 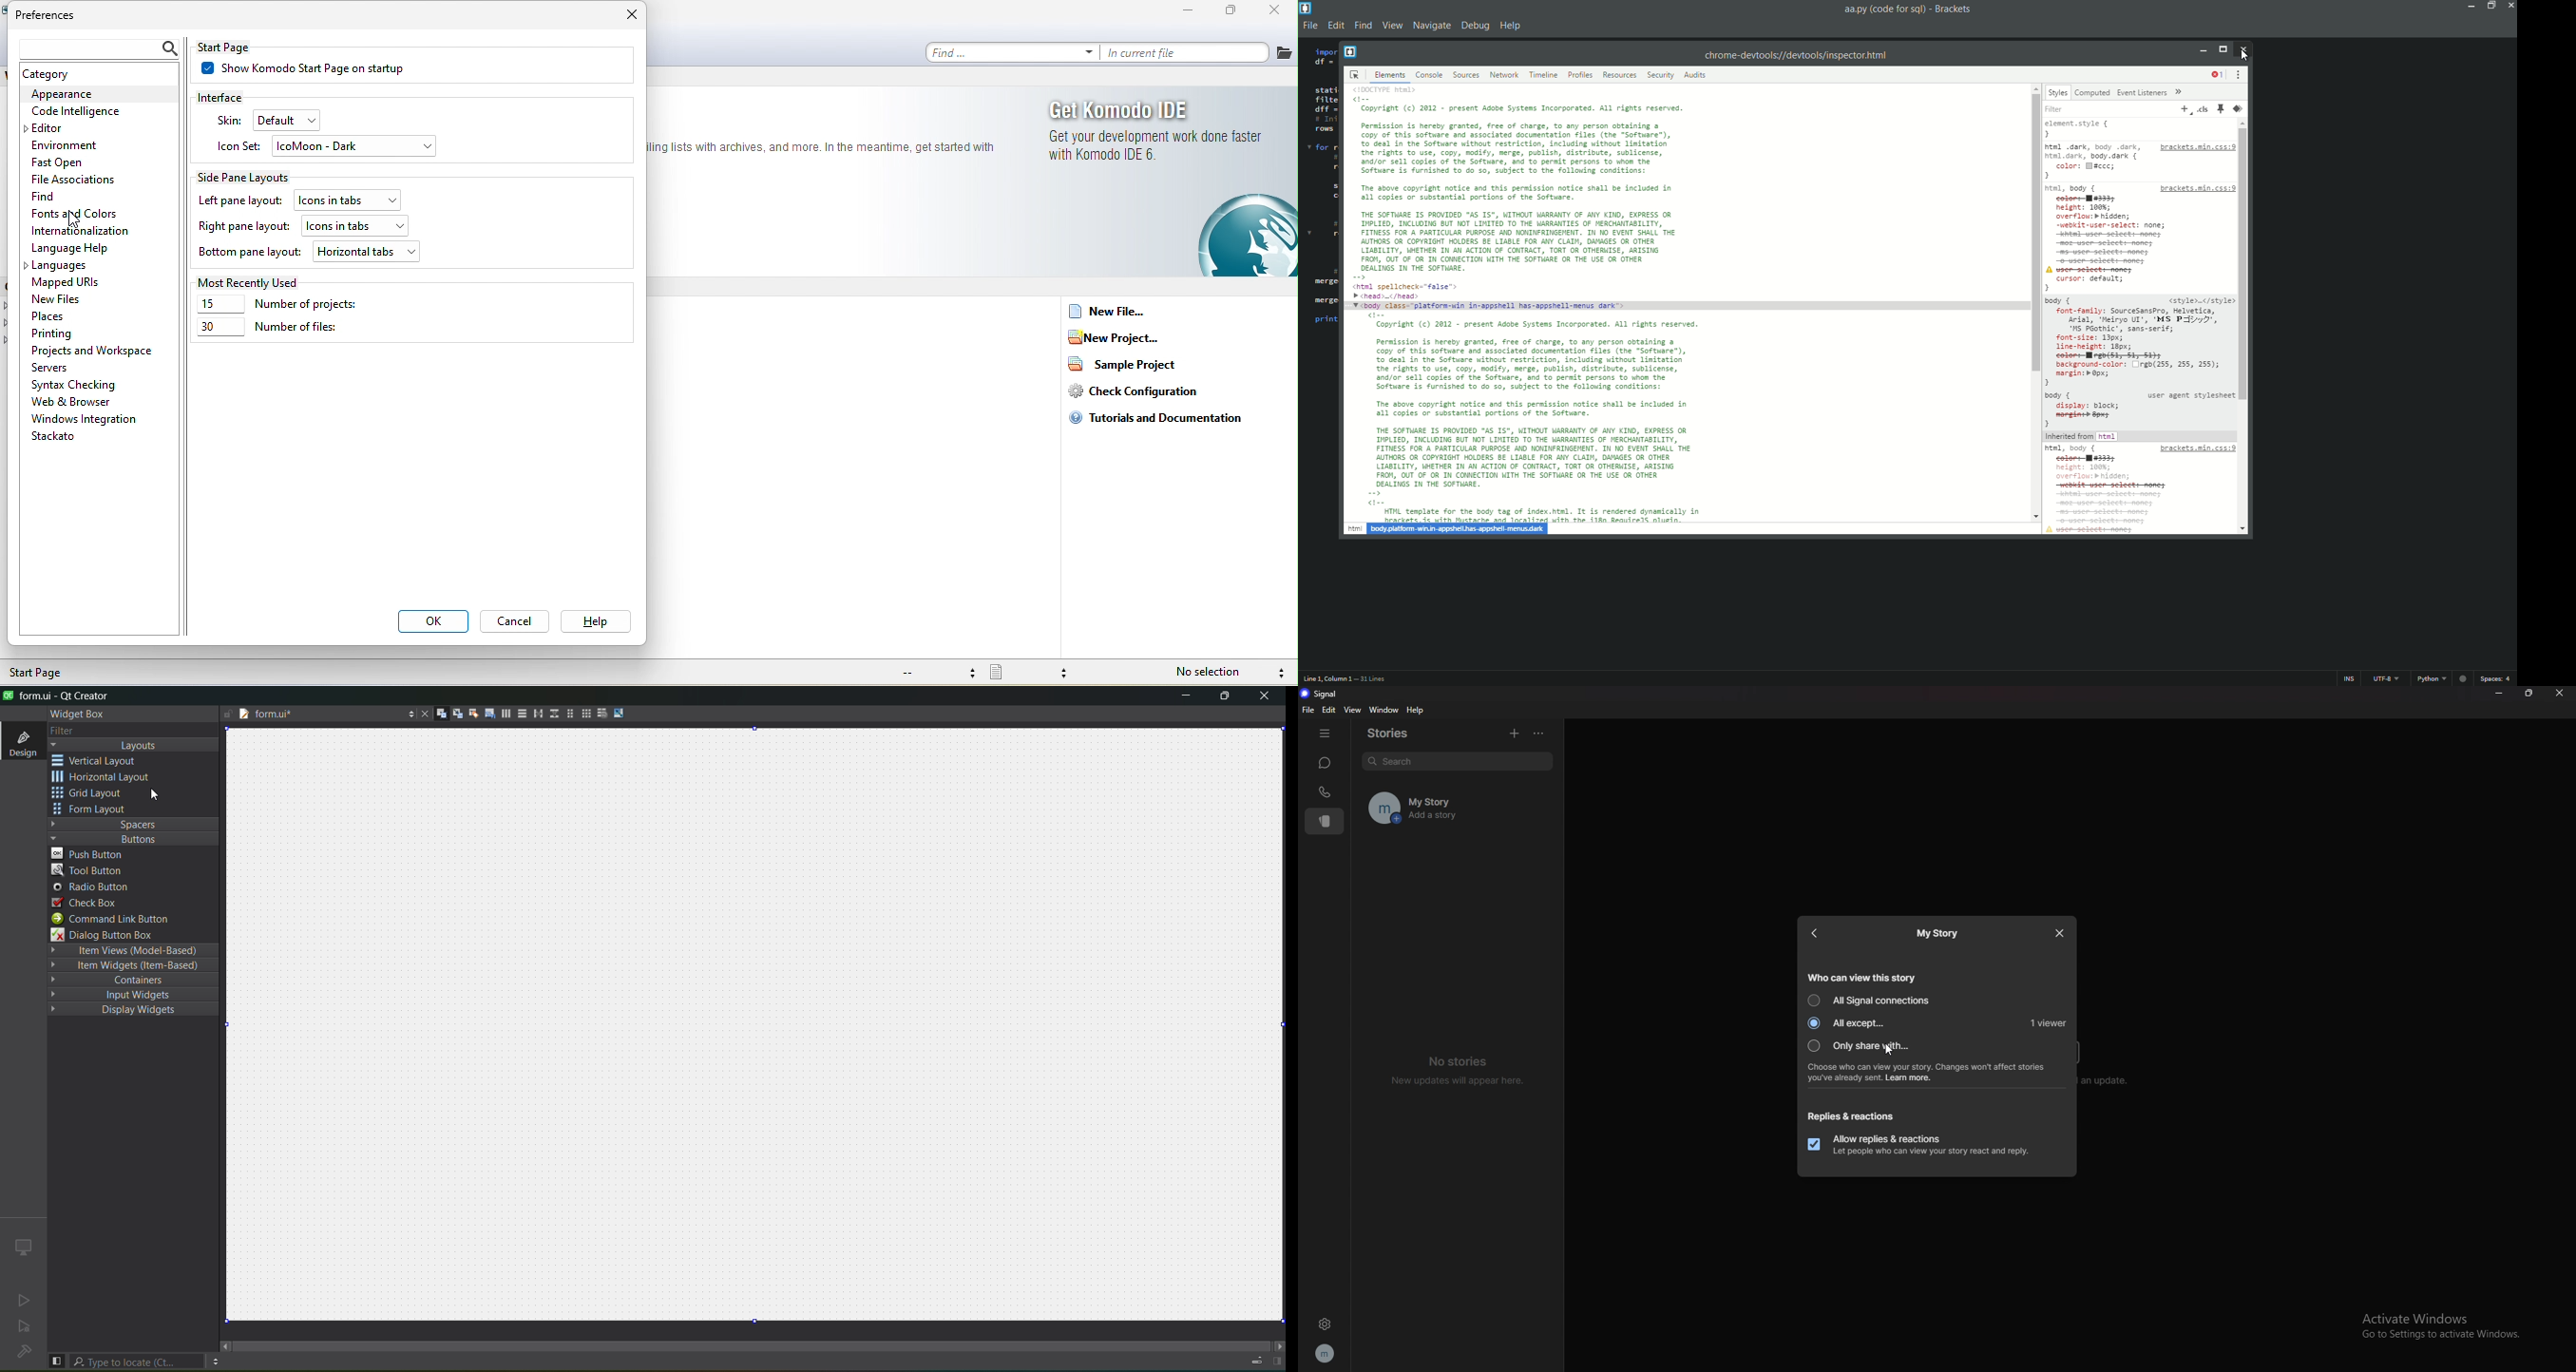 What do you see at coordinates (72, 283) in the screenshot?
I see `mapped urls` at bounding box center [72, 283].